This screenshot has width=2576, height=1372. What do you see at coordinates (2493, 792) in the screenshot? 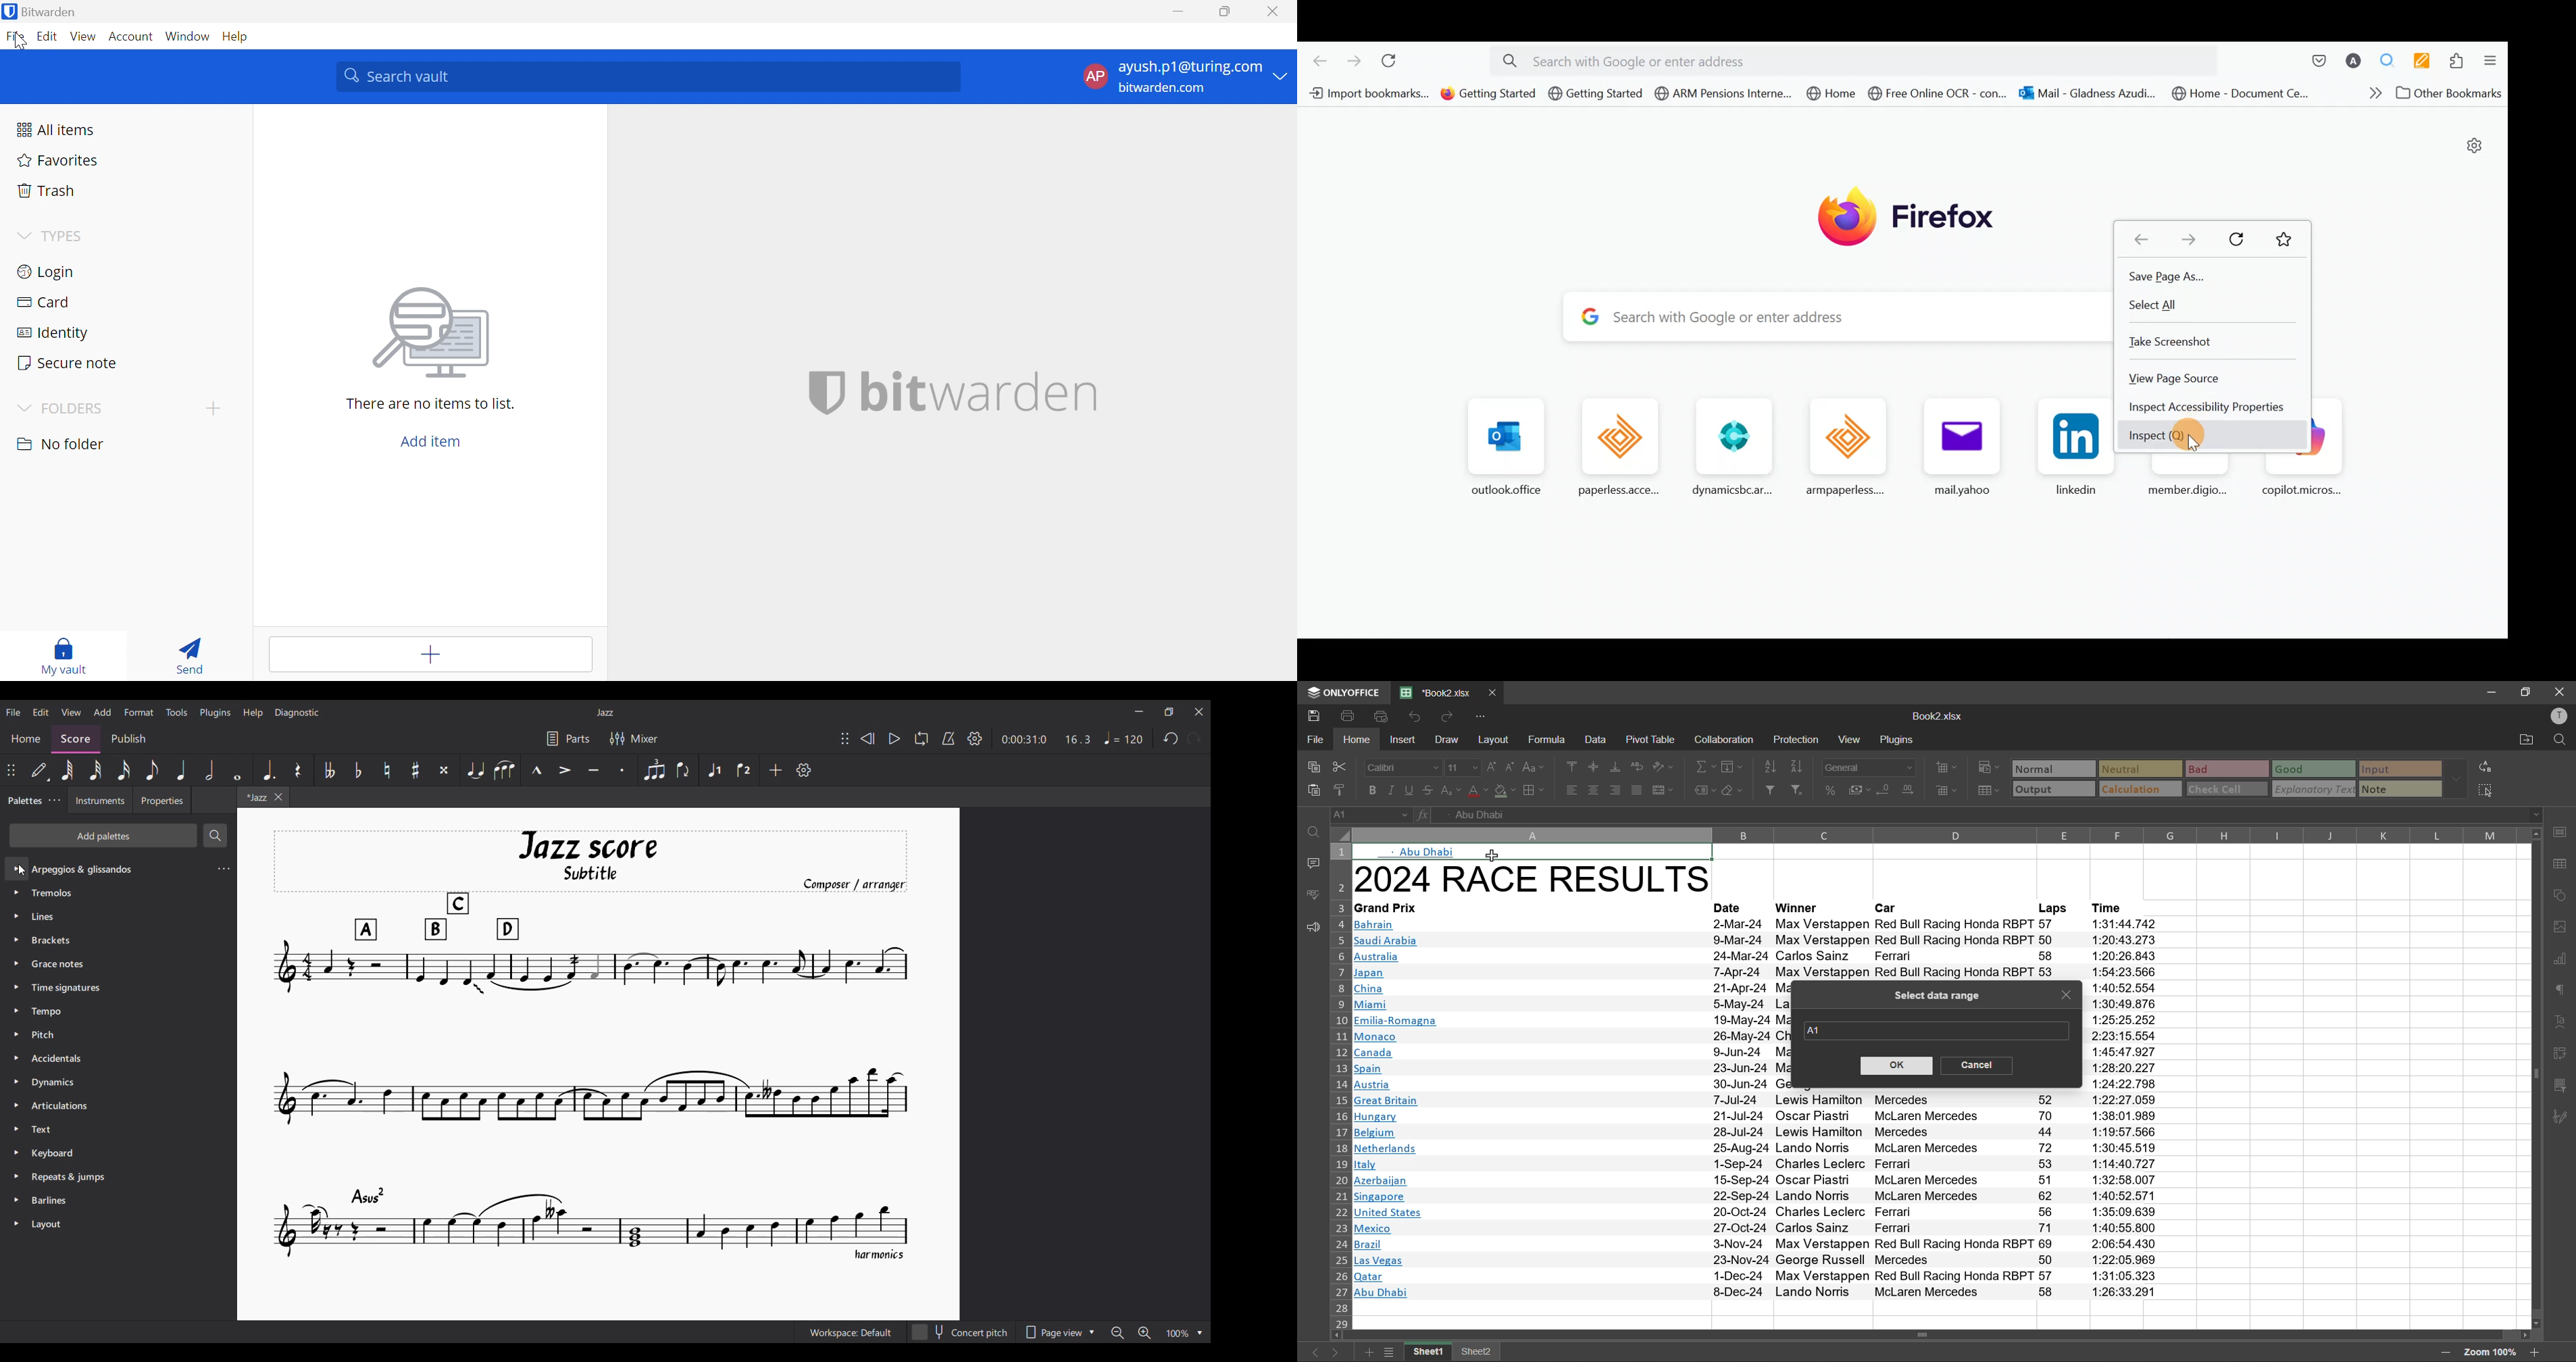
I see `select all` at bounding box center [2493, 792].